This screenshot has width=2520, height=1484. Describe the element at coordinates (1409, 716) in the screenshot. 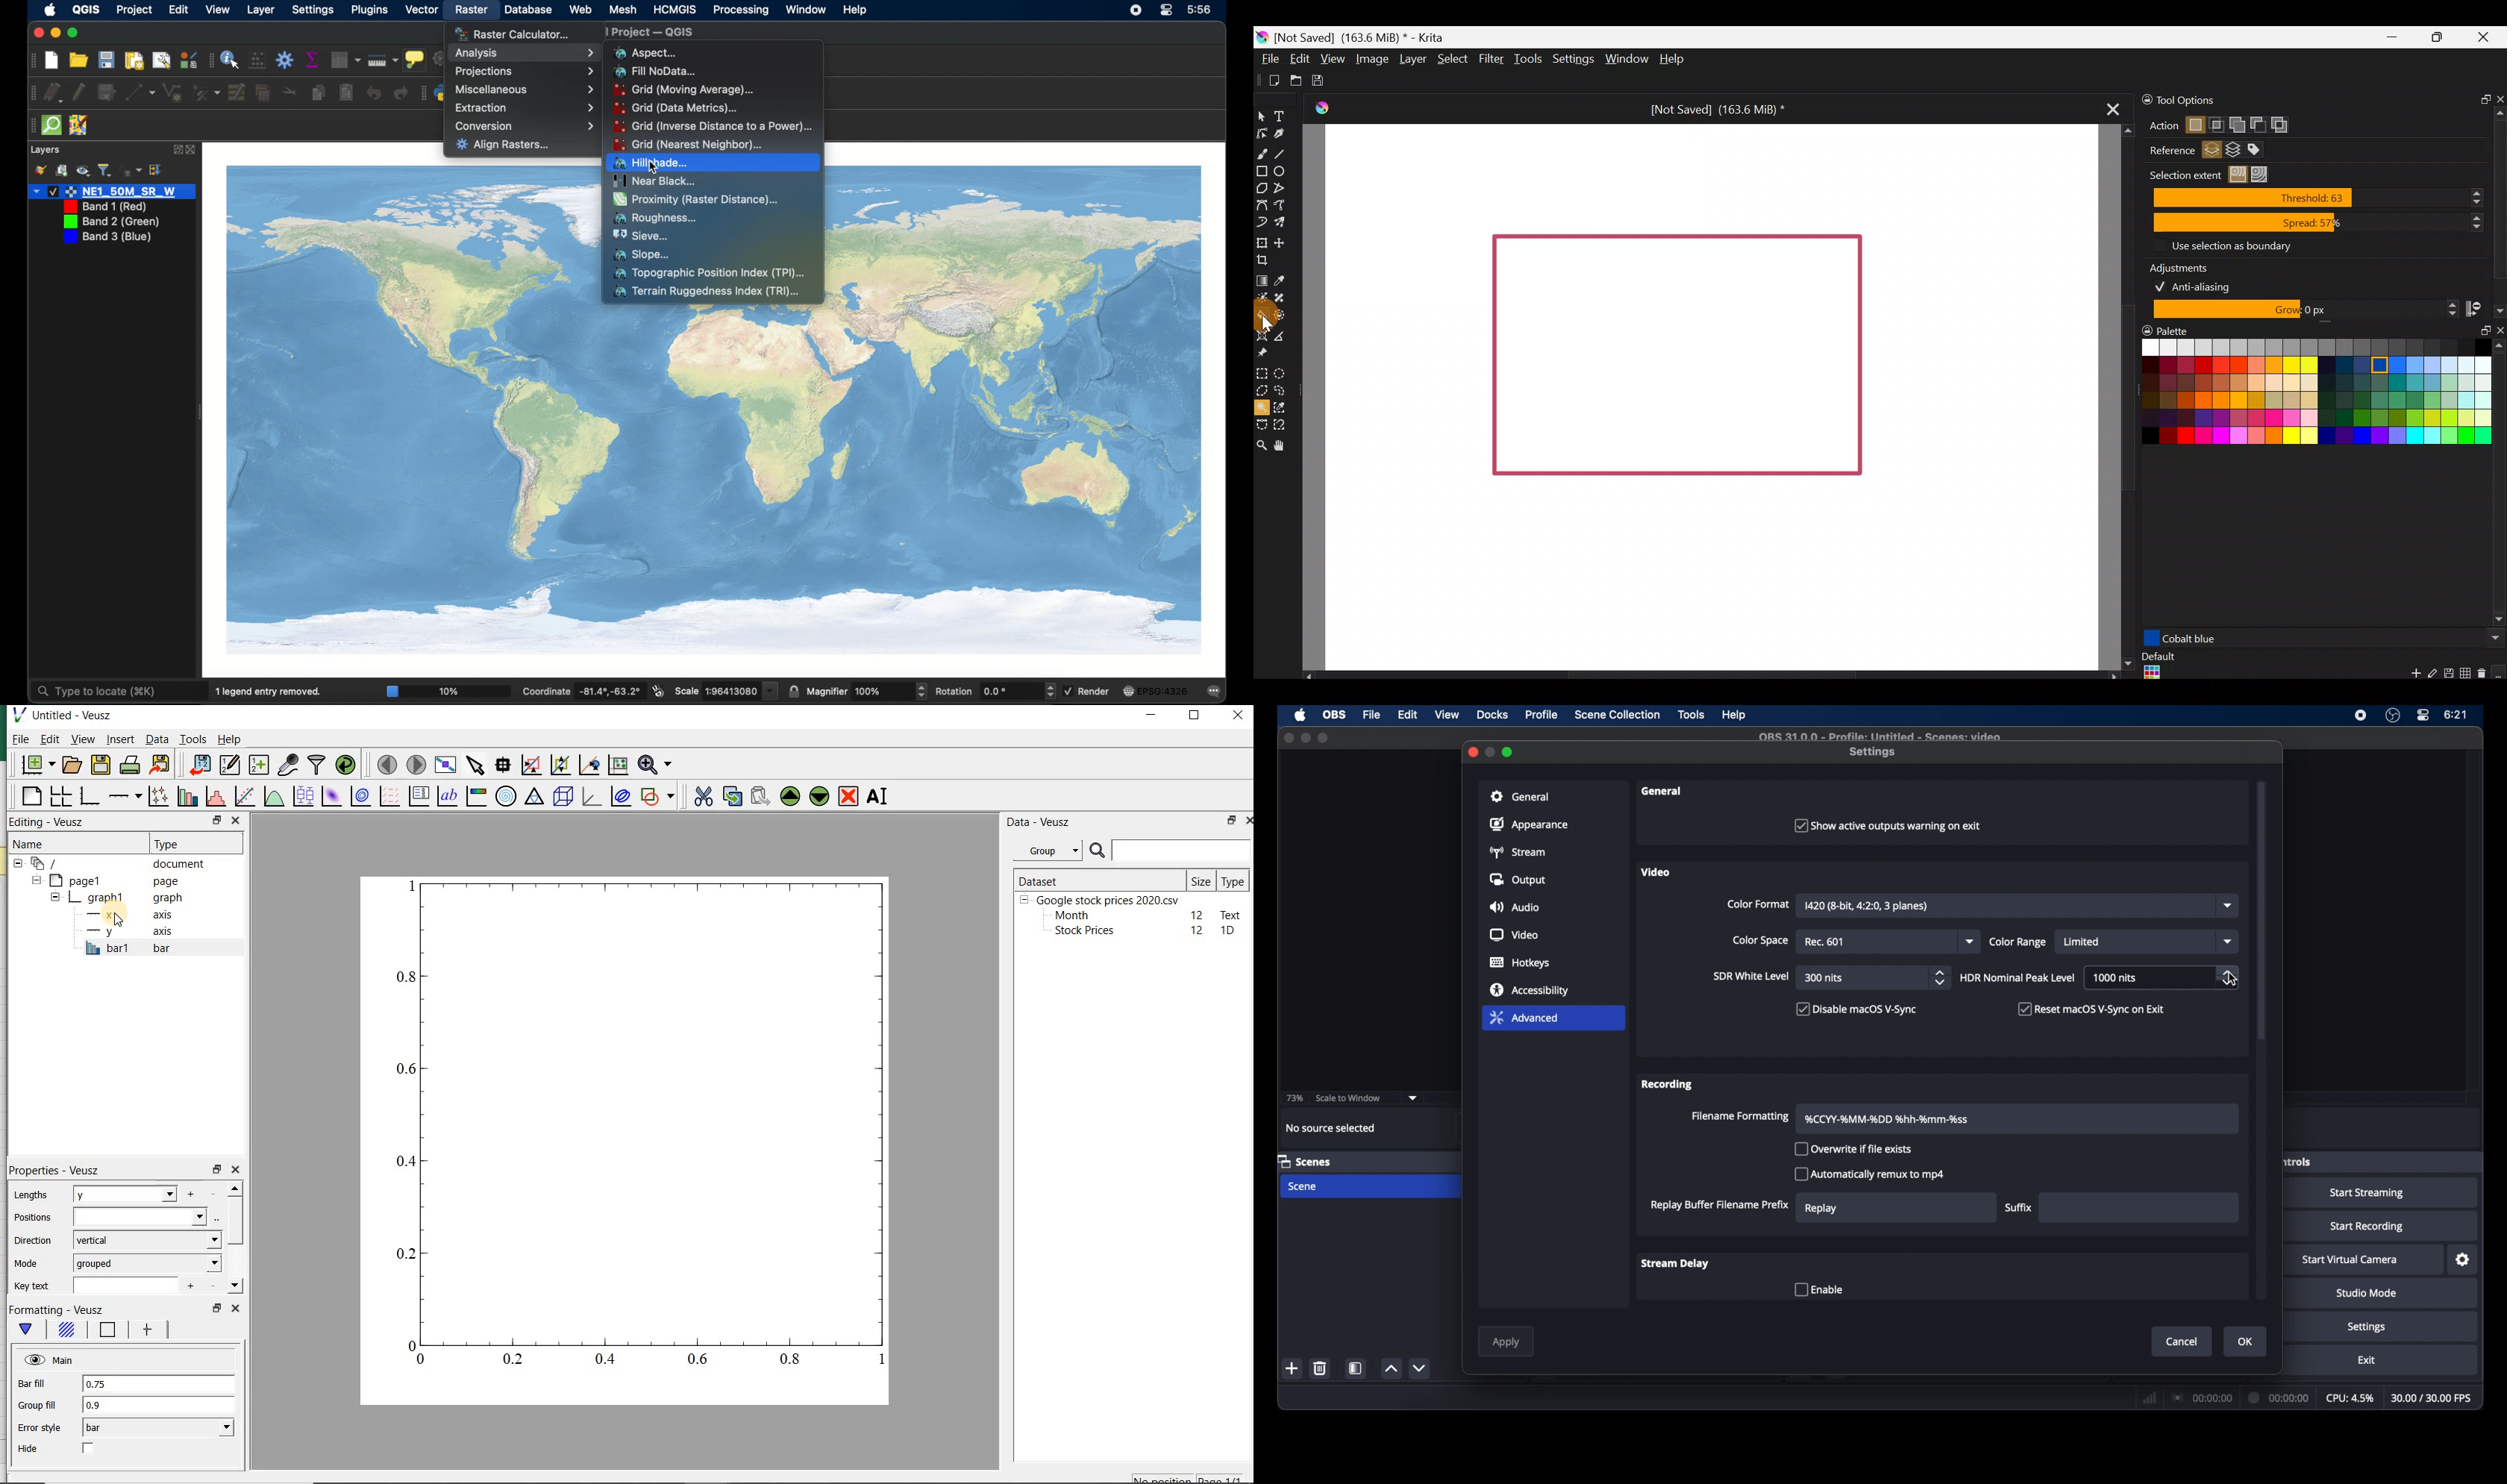

I see `edit` at that location.